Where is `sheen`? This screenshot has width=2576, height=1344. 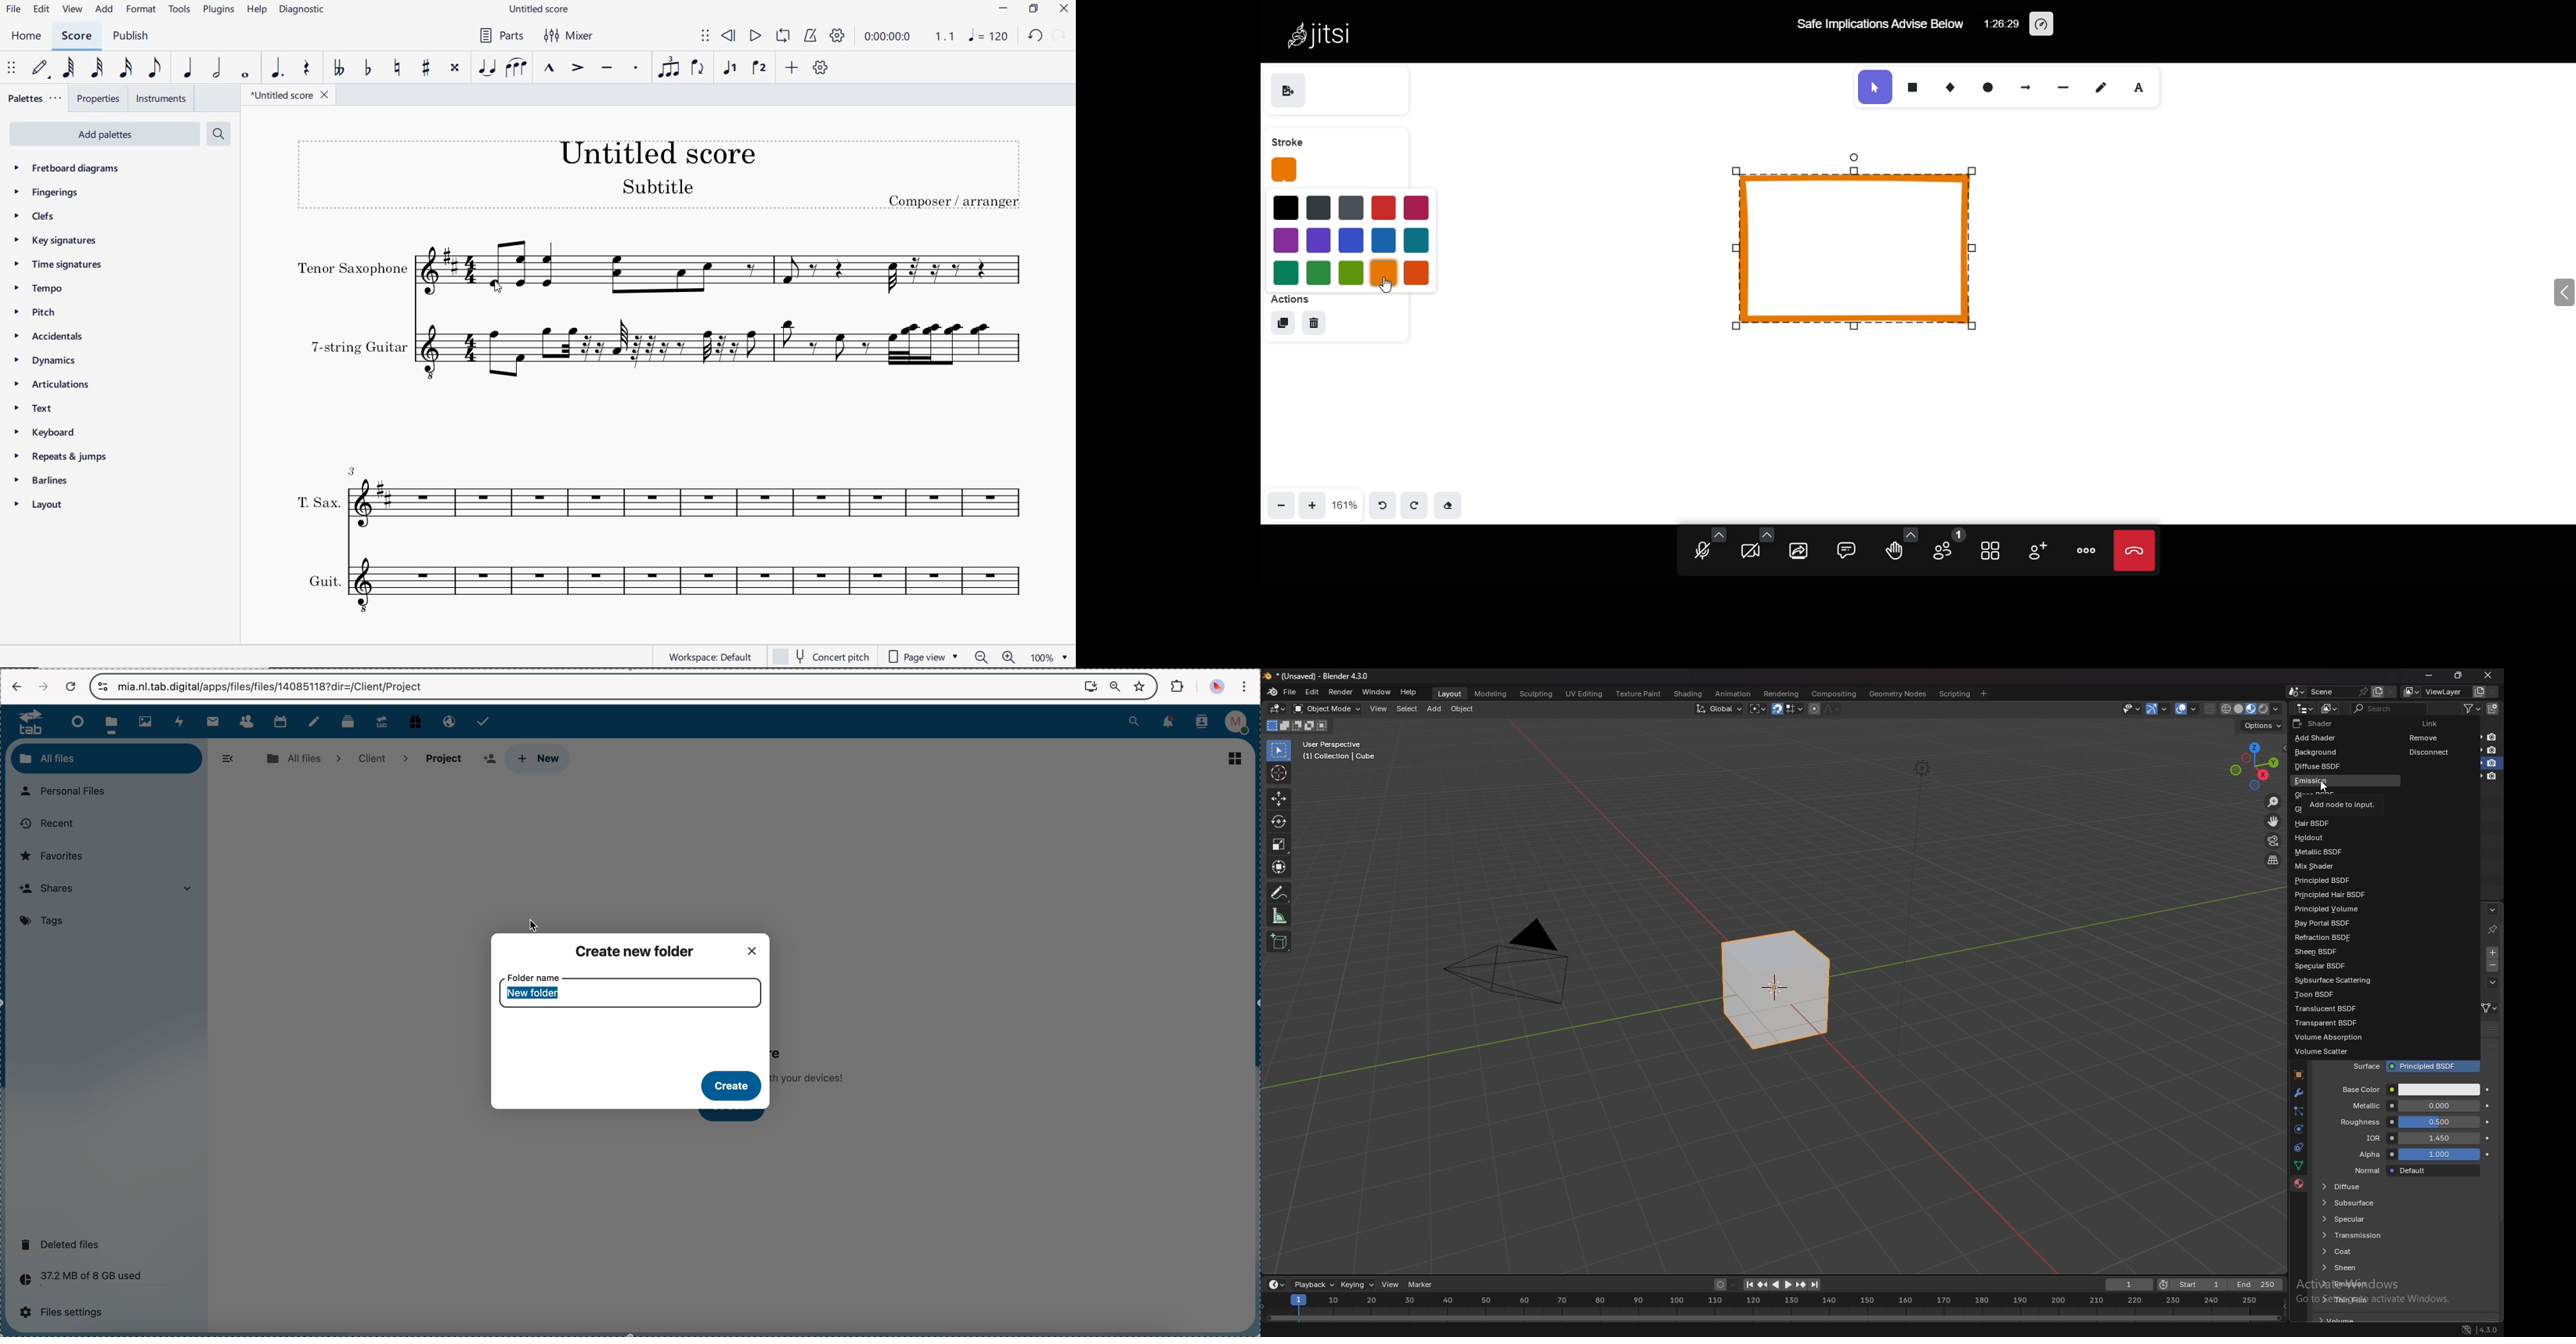 sheen is located at coordinates (2370, 1267).